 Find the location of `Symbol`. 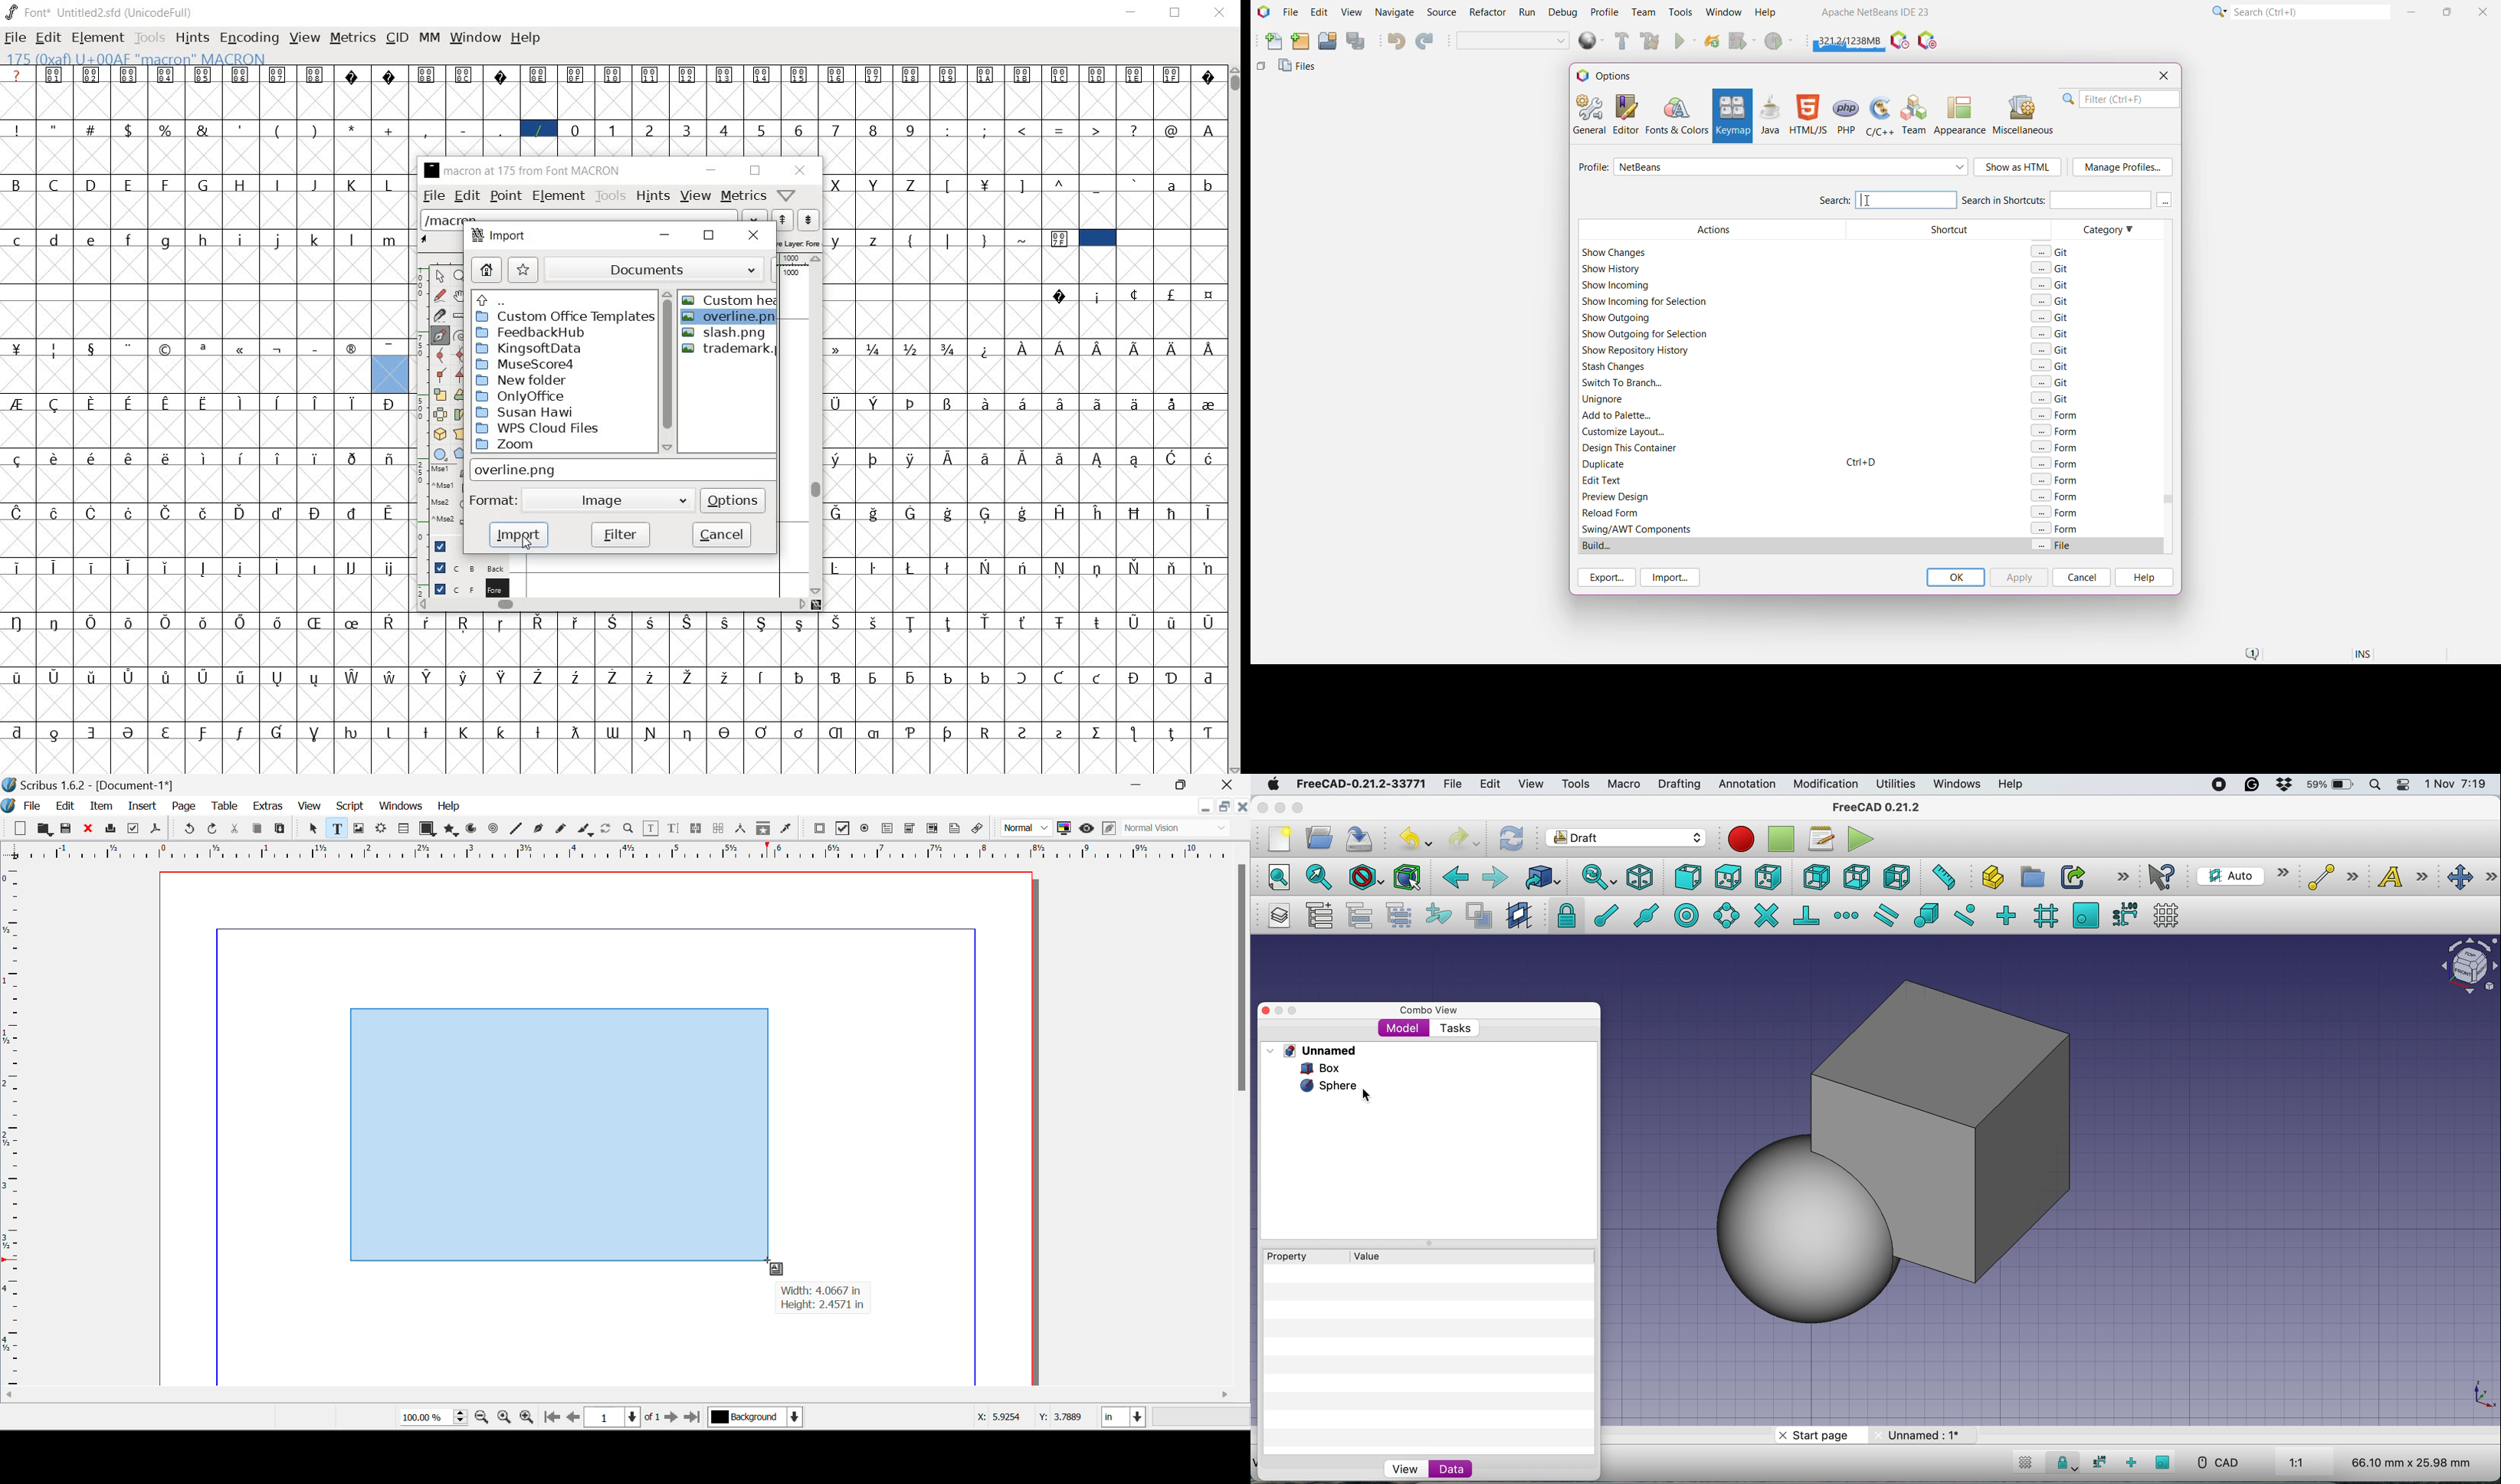

Symbol is located at coordinates (55, 405).